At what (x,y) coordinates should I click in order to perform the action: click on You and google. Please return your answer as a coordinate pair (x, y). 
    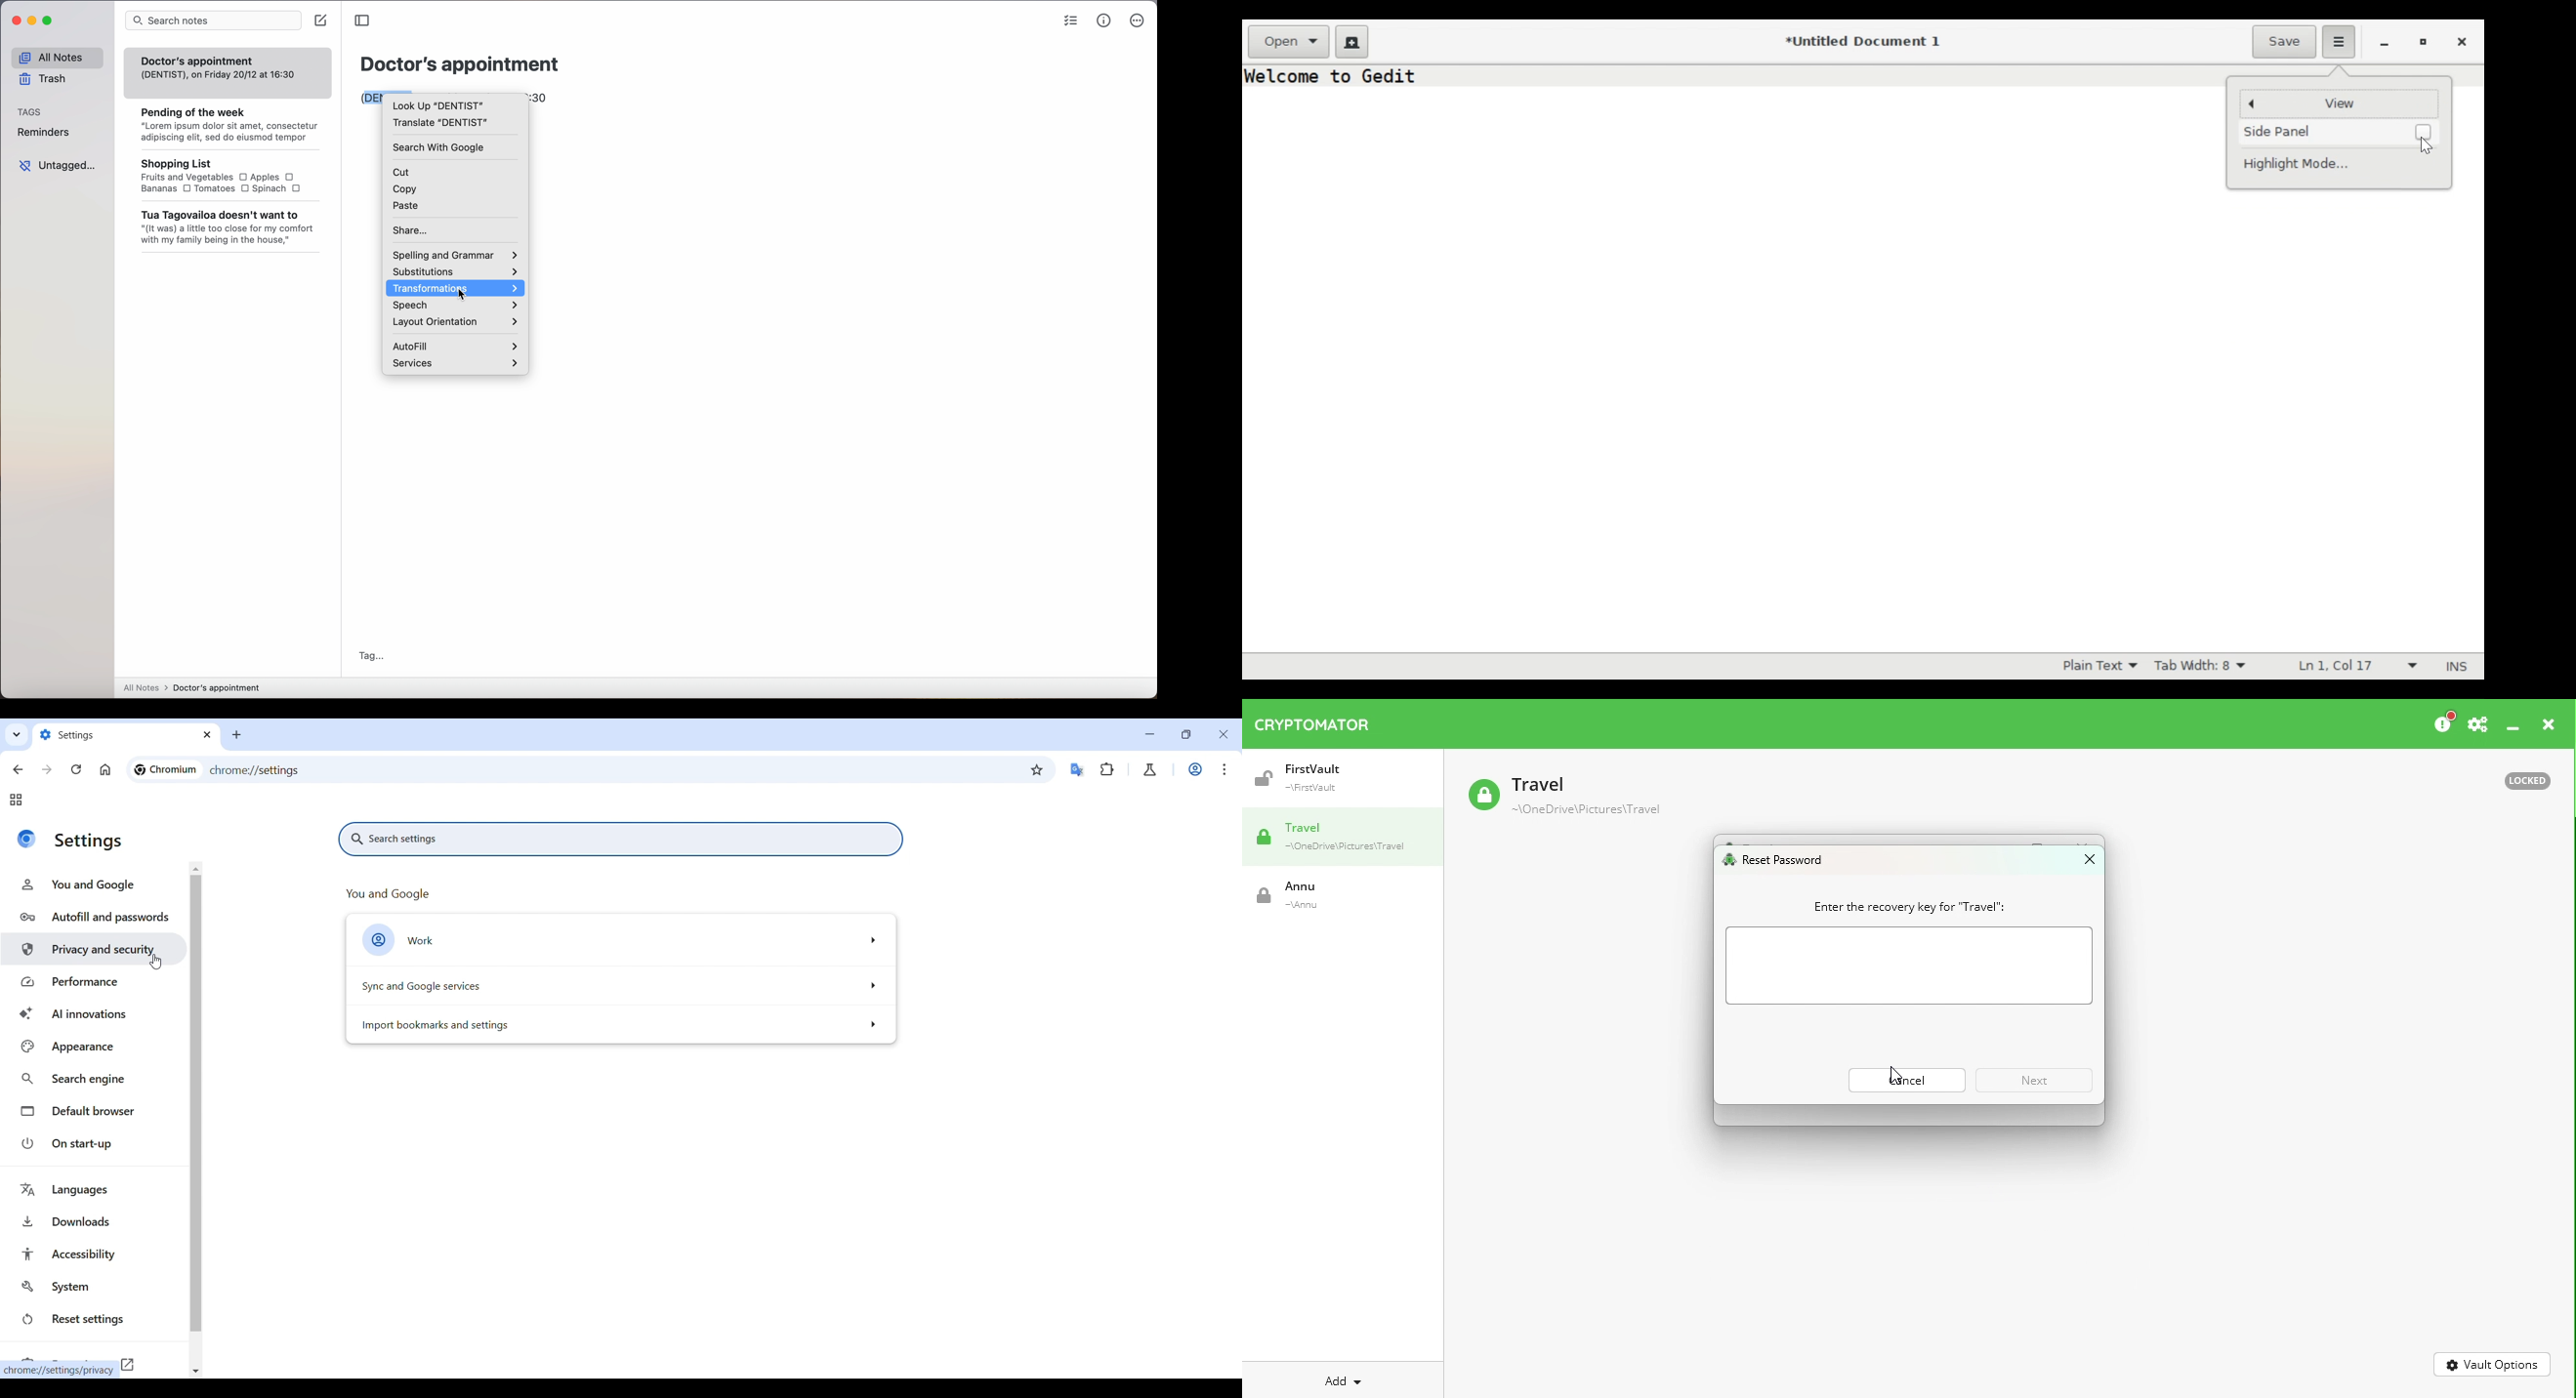
    Looking at the image, I should click on (392, 898).